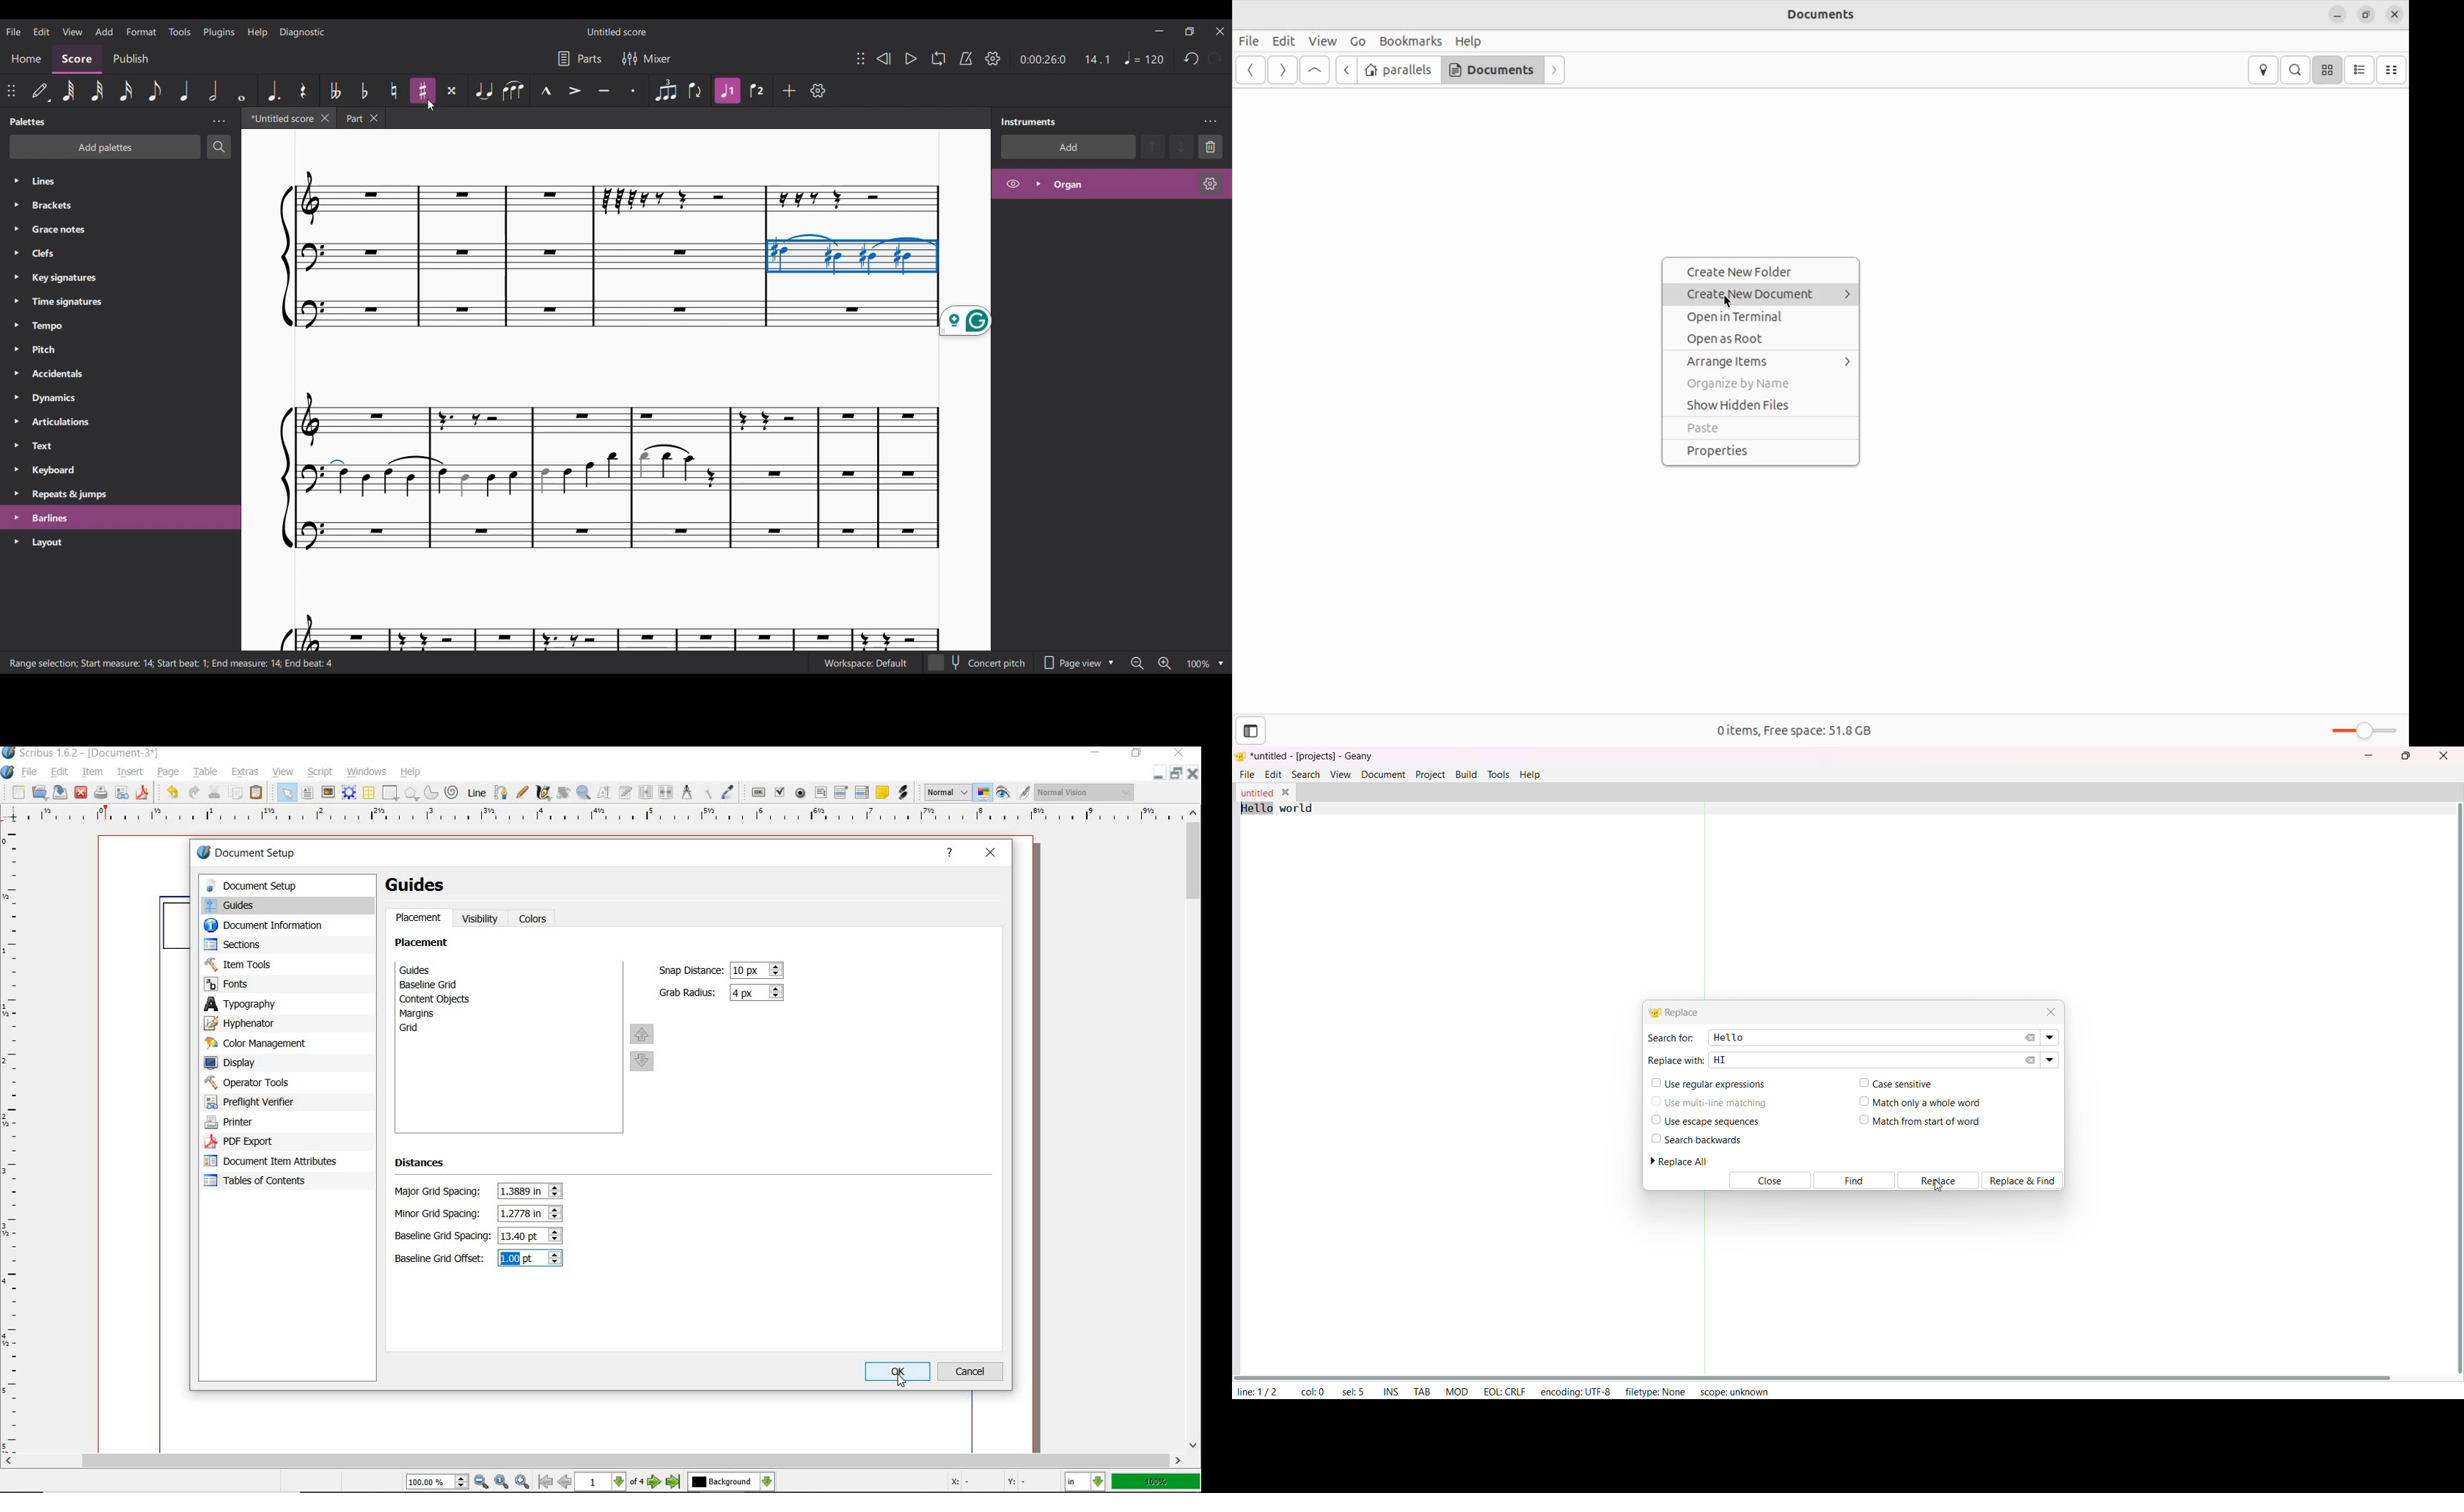  Describe the element at coordinates (101, 793) in the screenshot. I see `print` at that location.